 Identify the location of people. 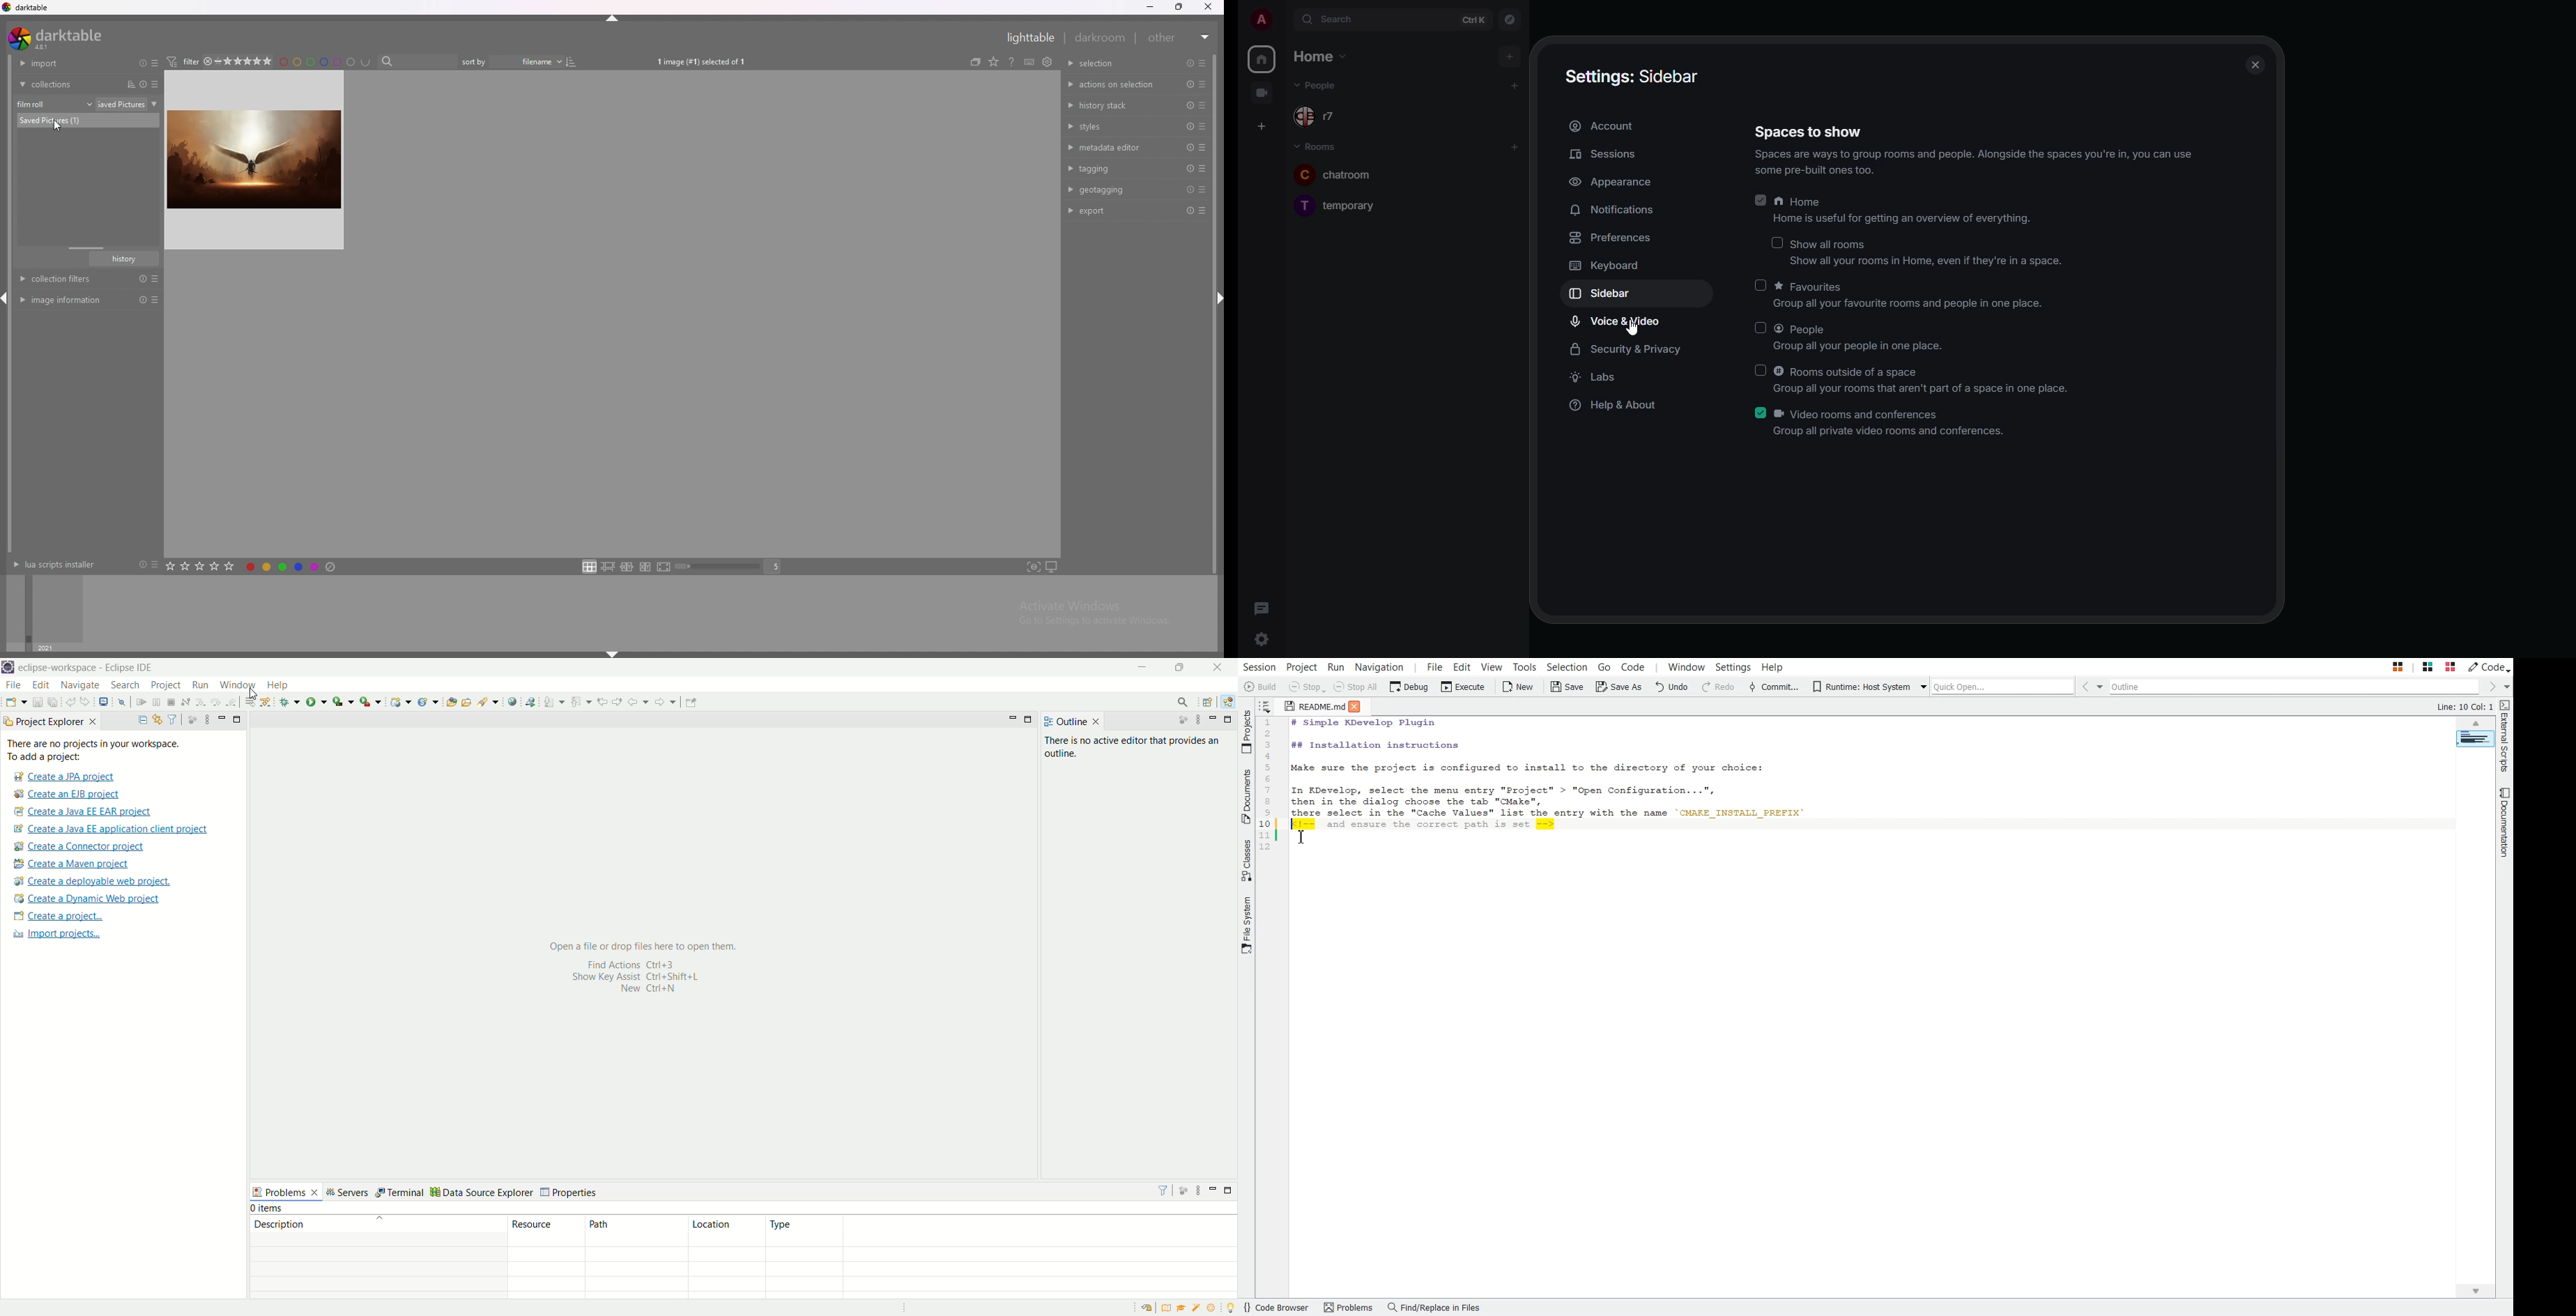
(1862, 337).